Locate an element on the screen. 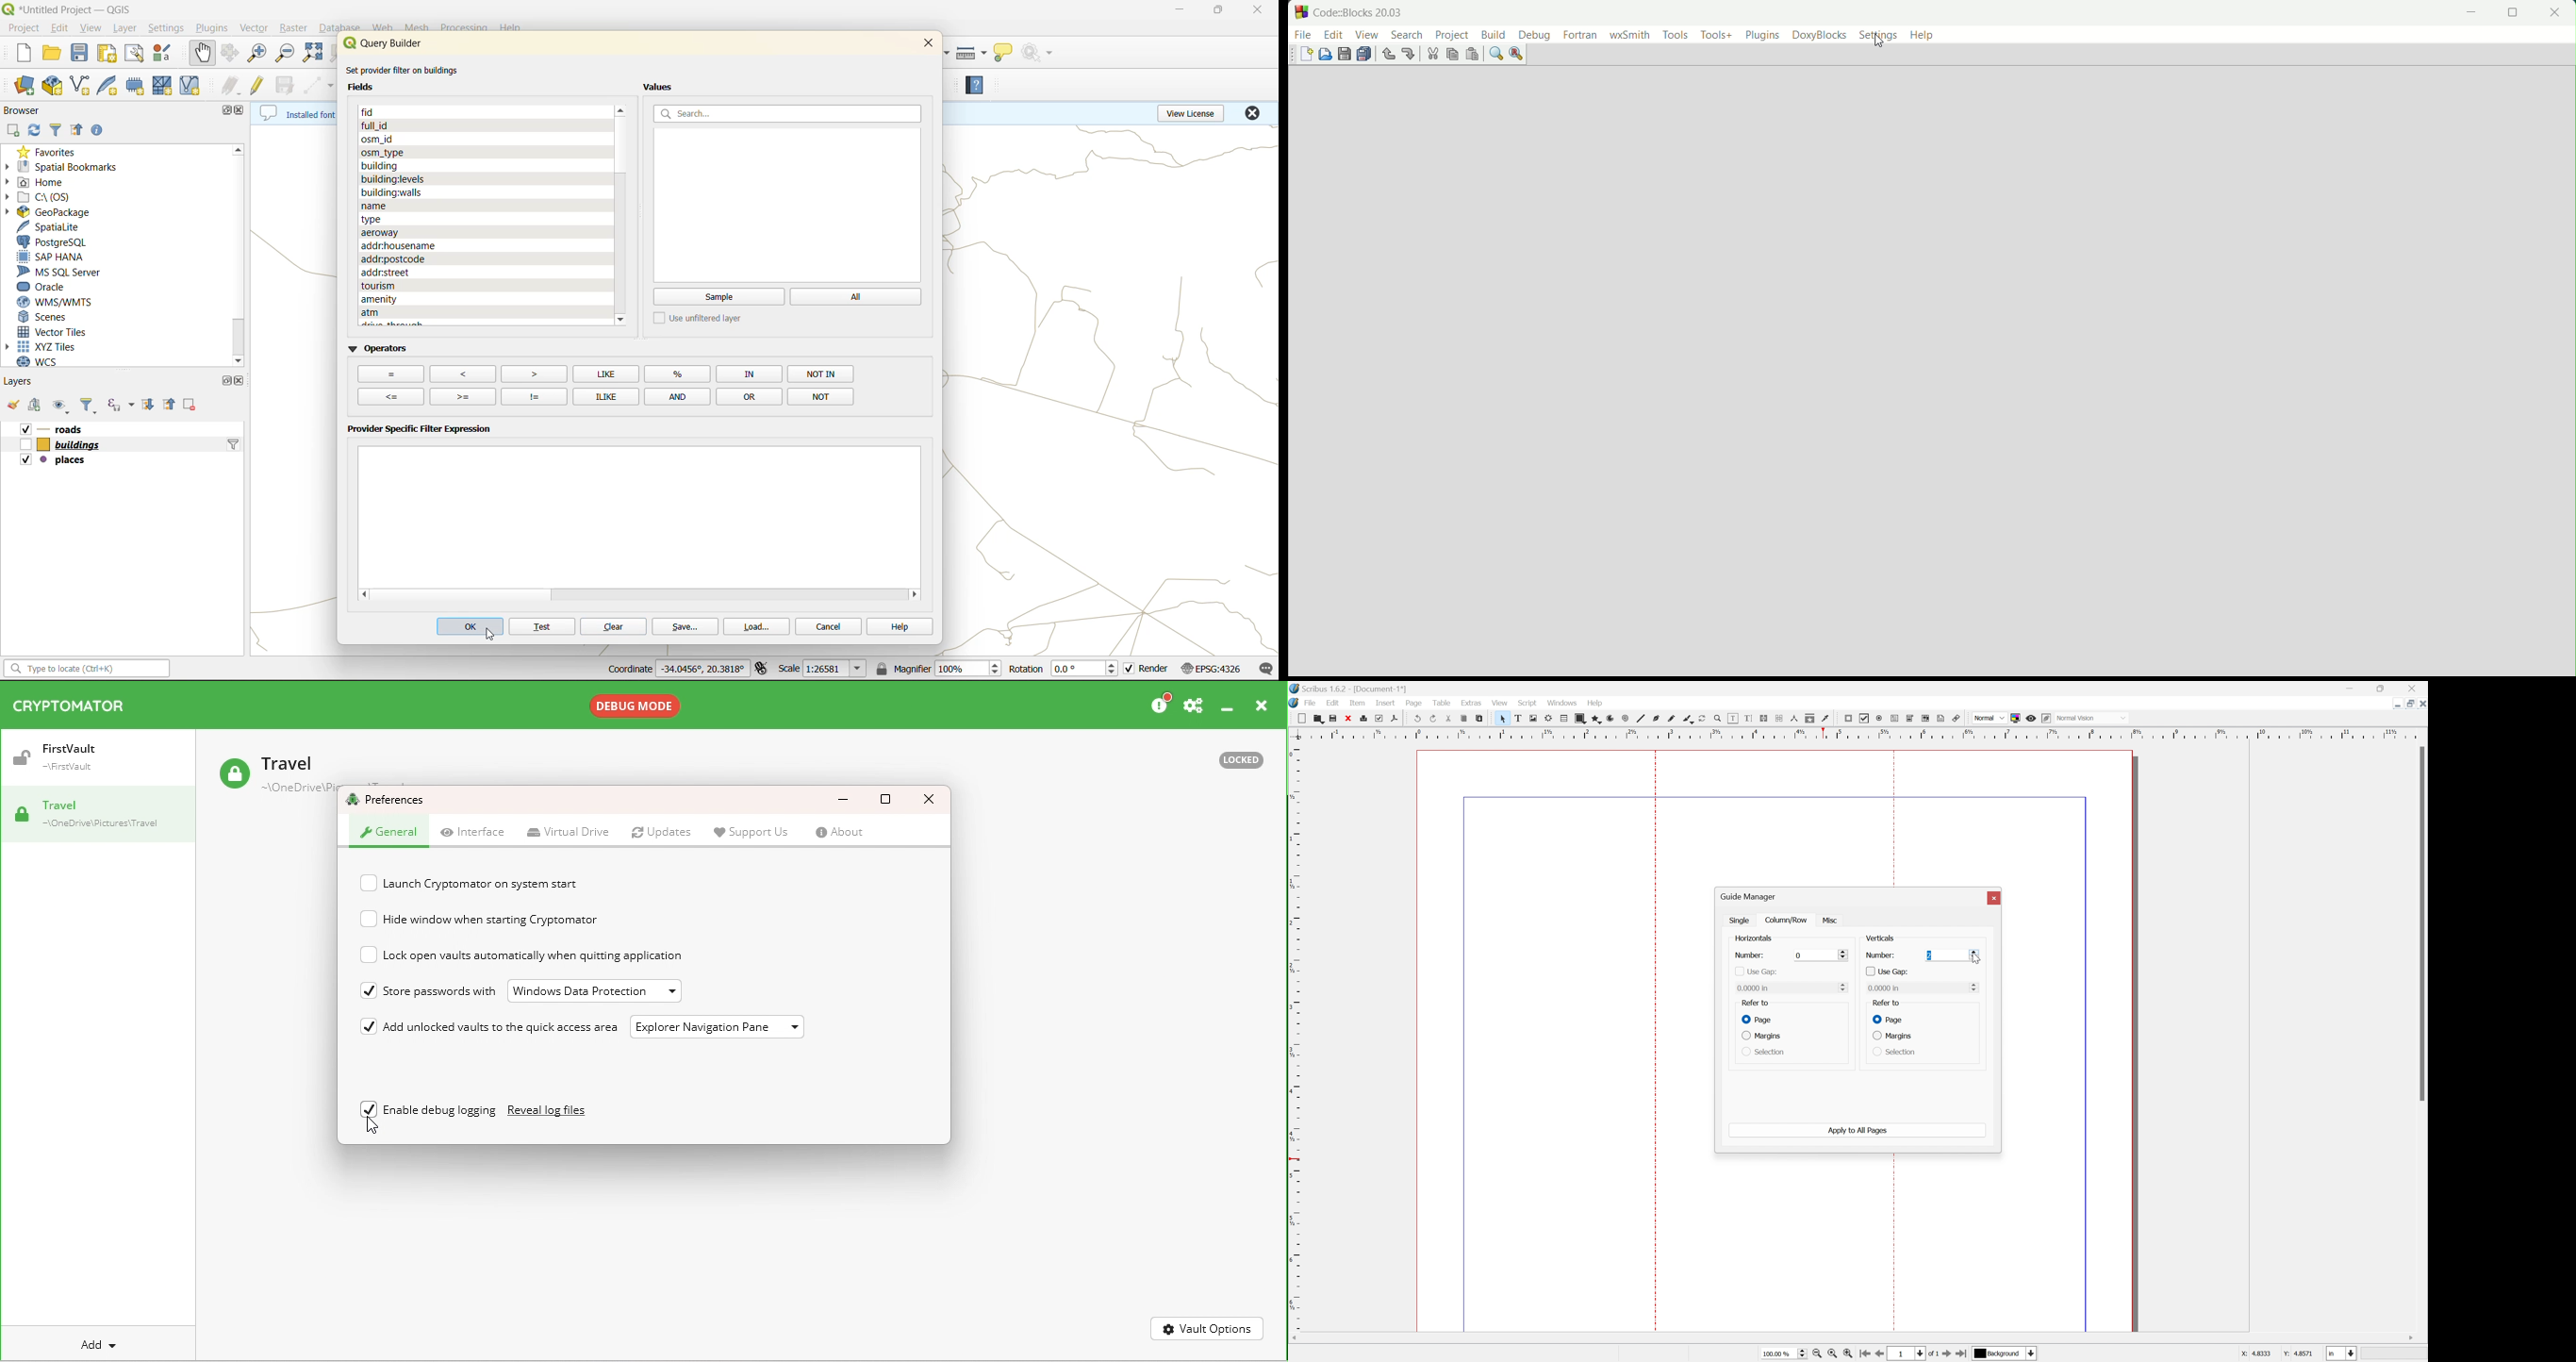 This screenshot has width=2576, height=1372. pdf radio button is located at coordinates (1880, 718).